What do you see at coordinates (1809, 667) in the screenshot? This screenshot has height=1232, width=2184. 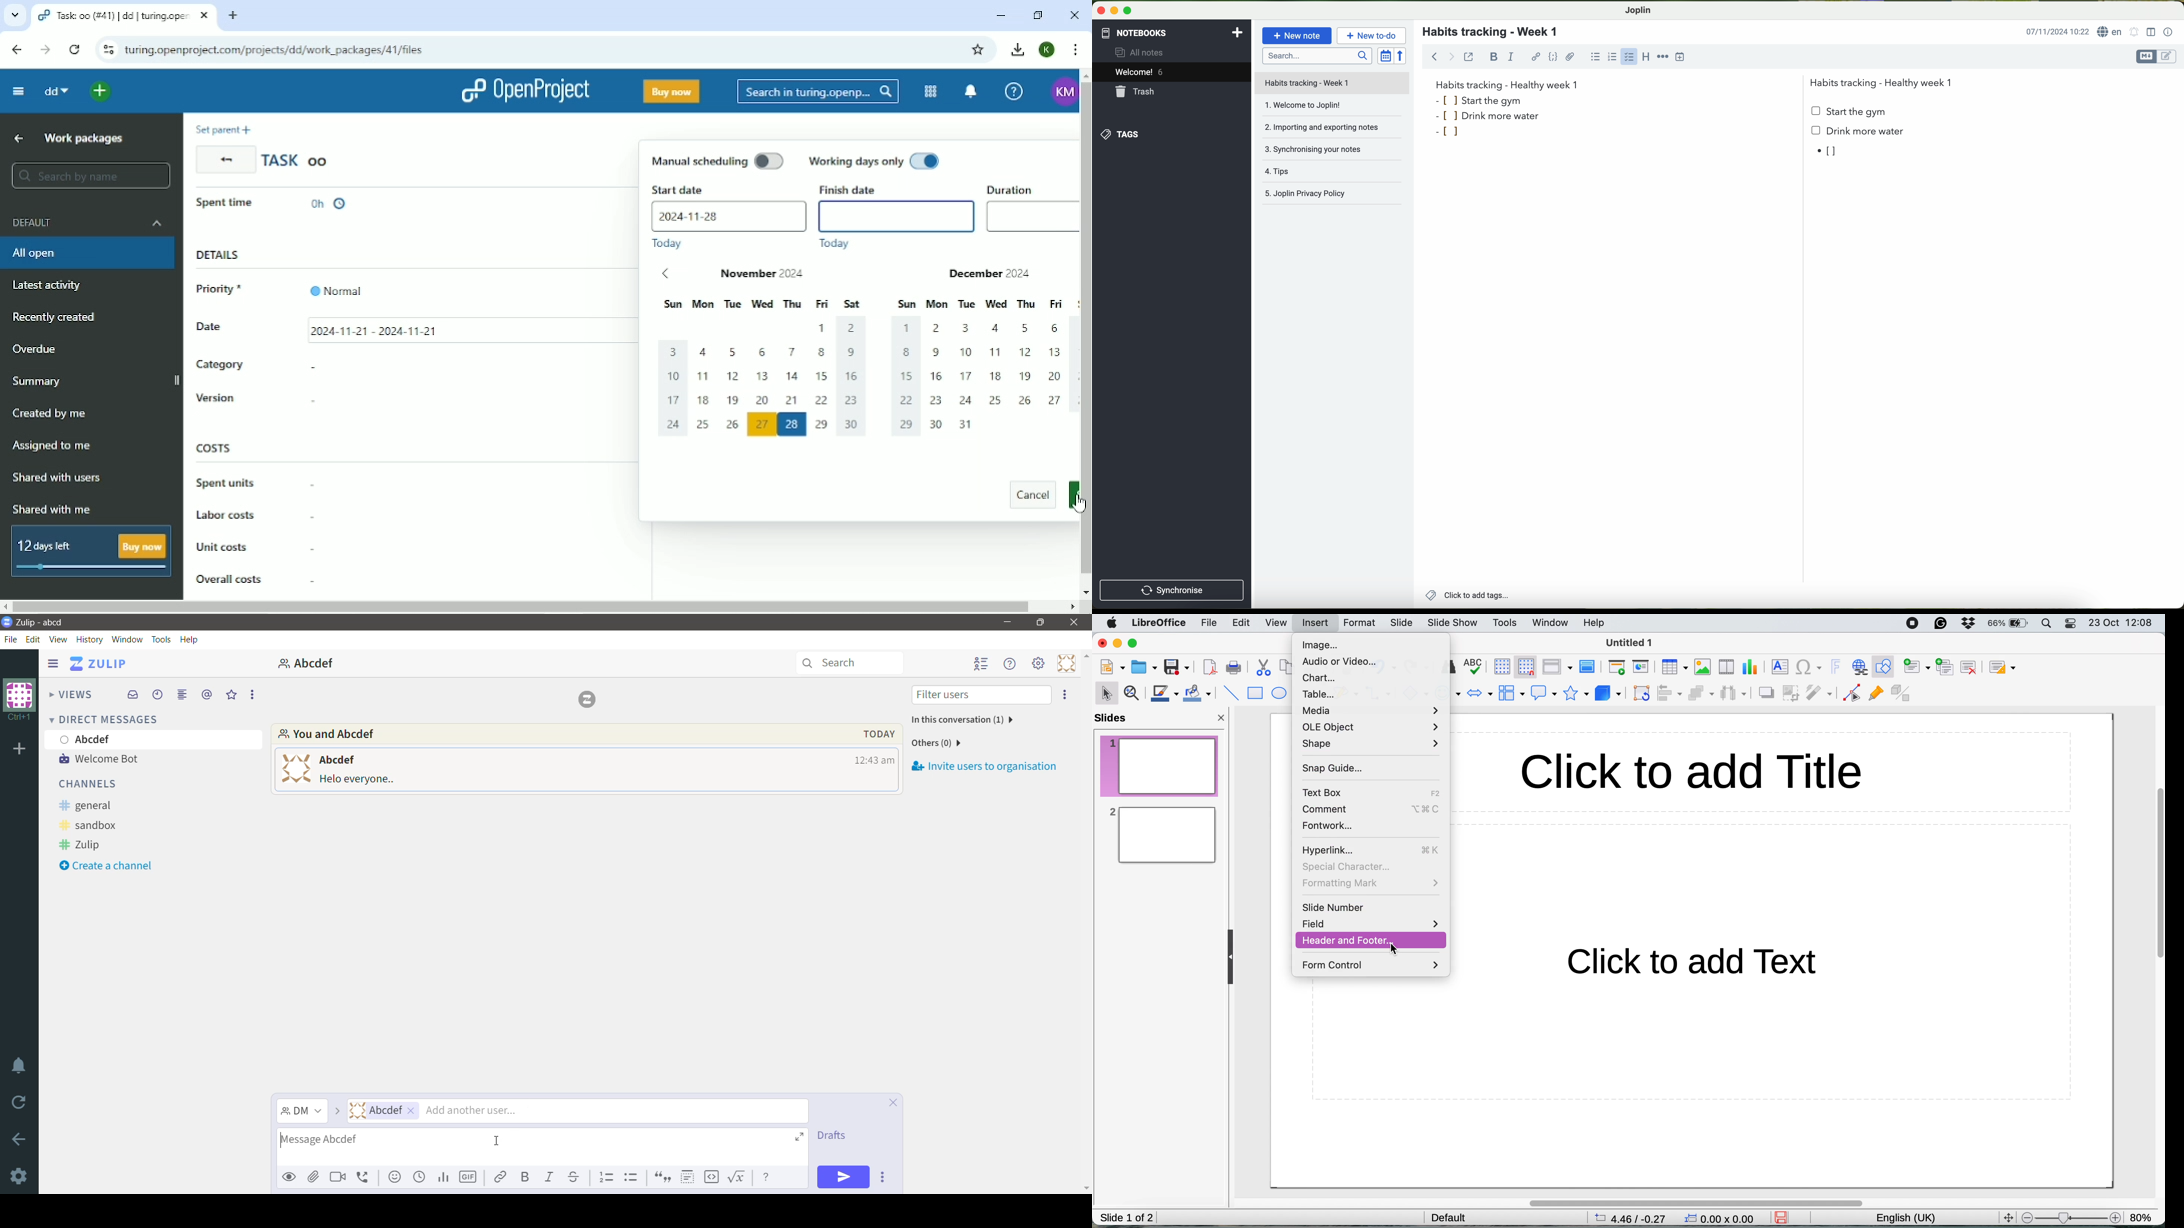 I see `insert special character` at bounding box center [1809, 667].